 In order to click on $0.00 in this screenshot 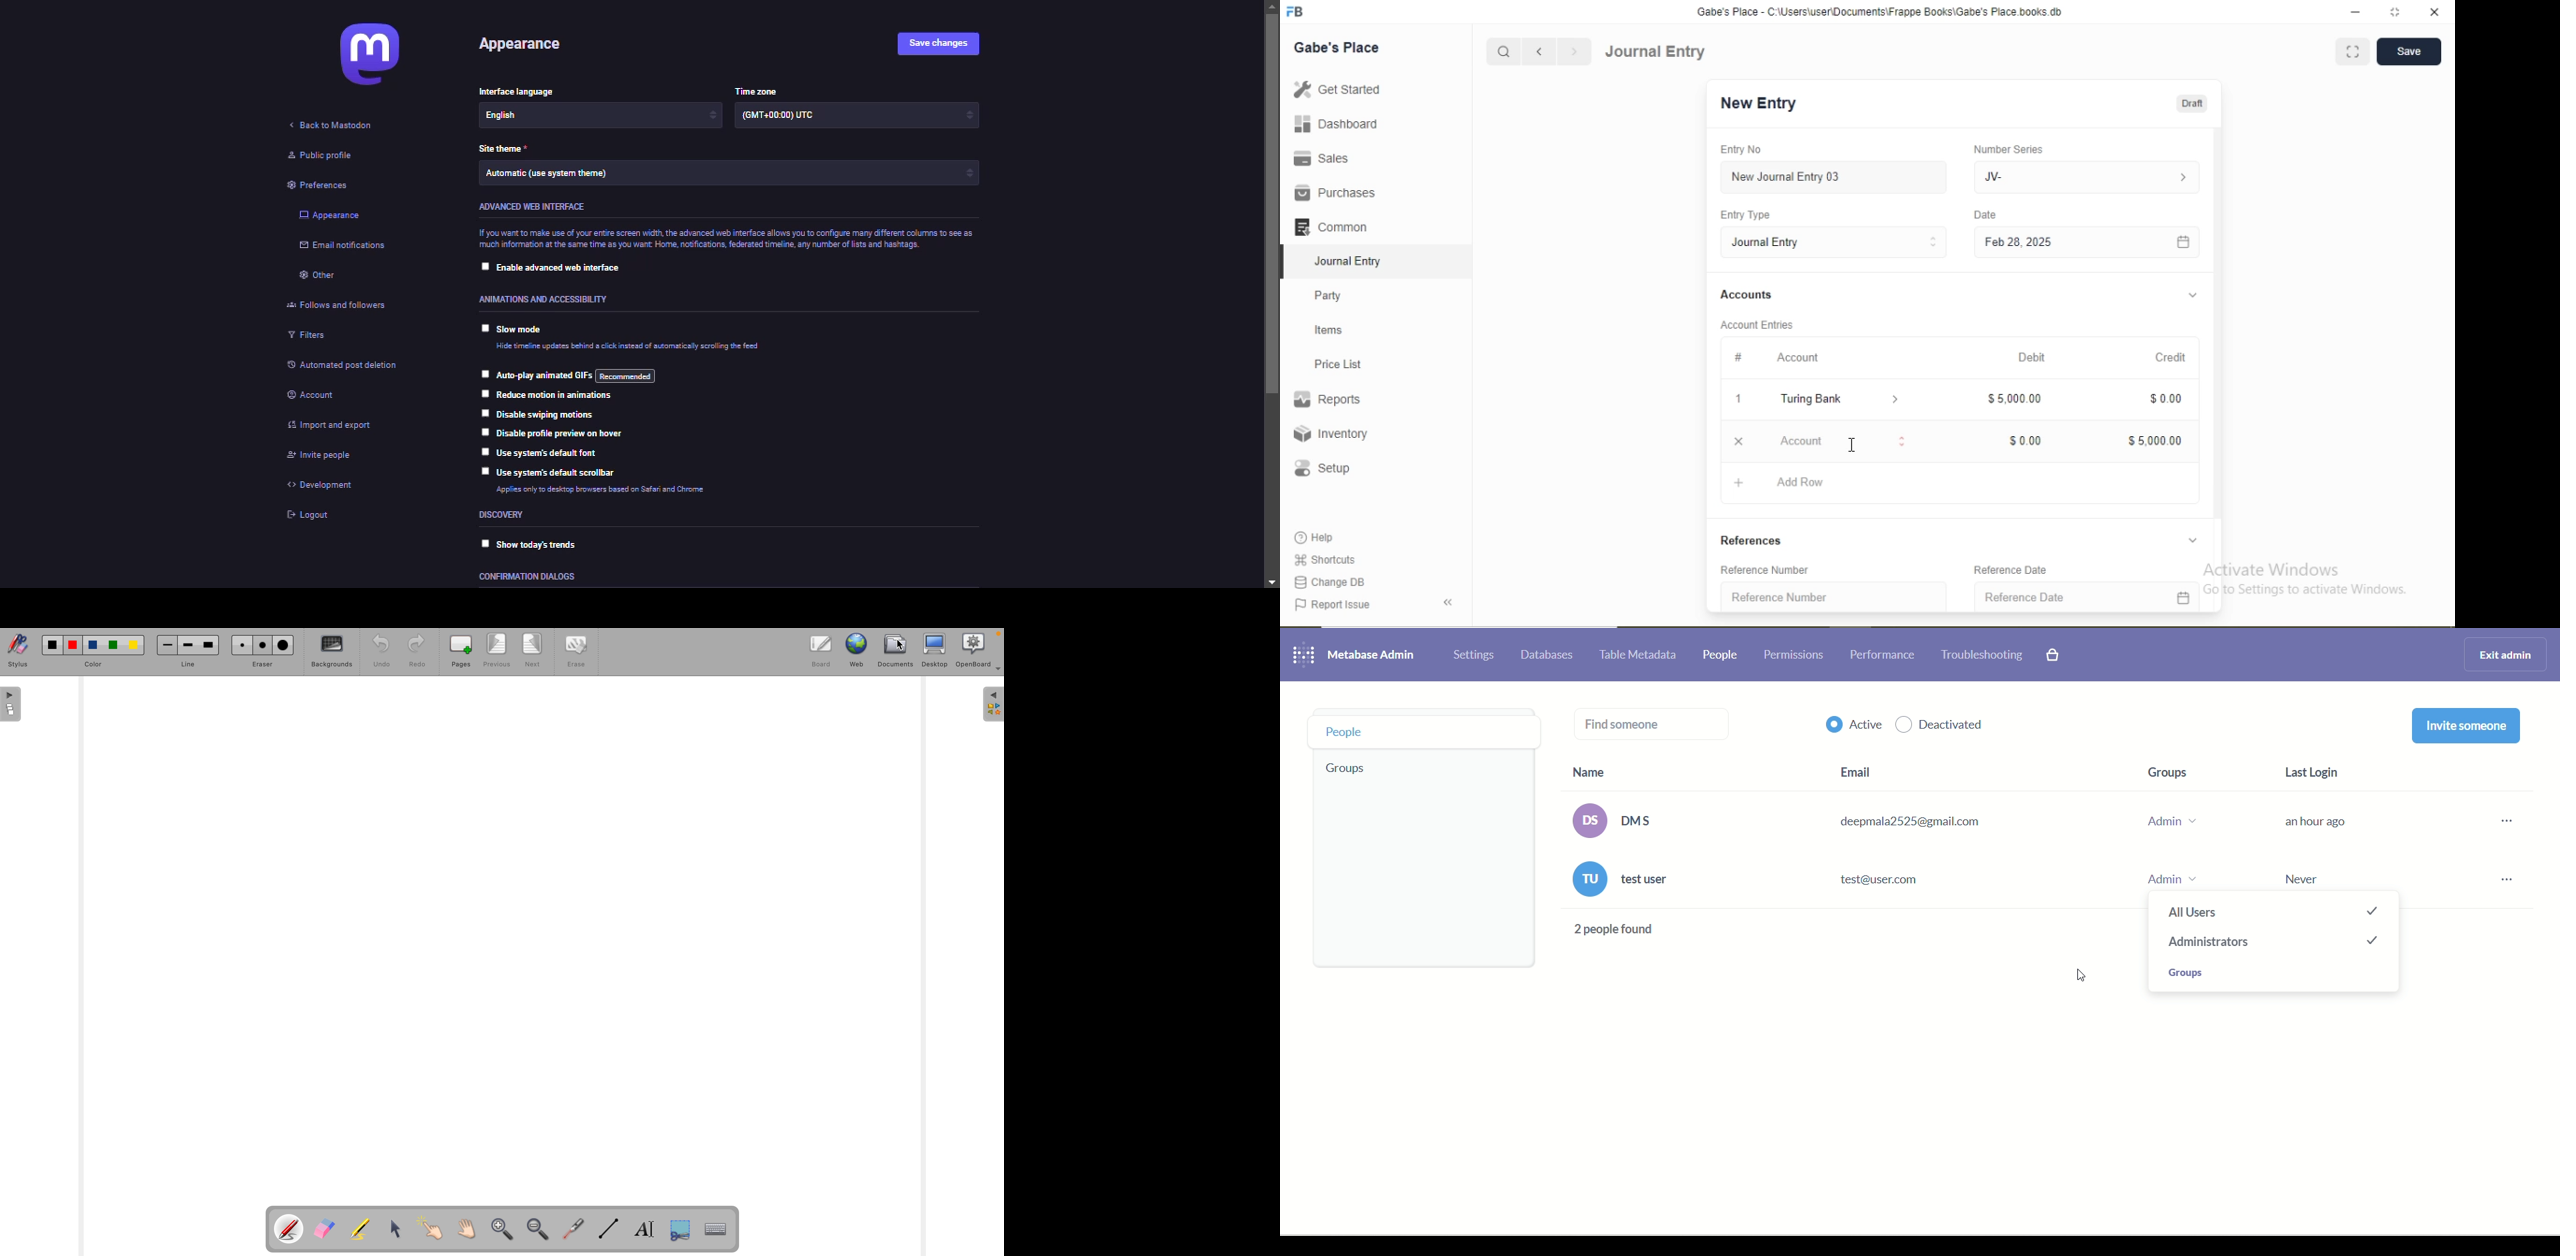, I will do `click(2166, 399)`.